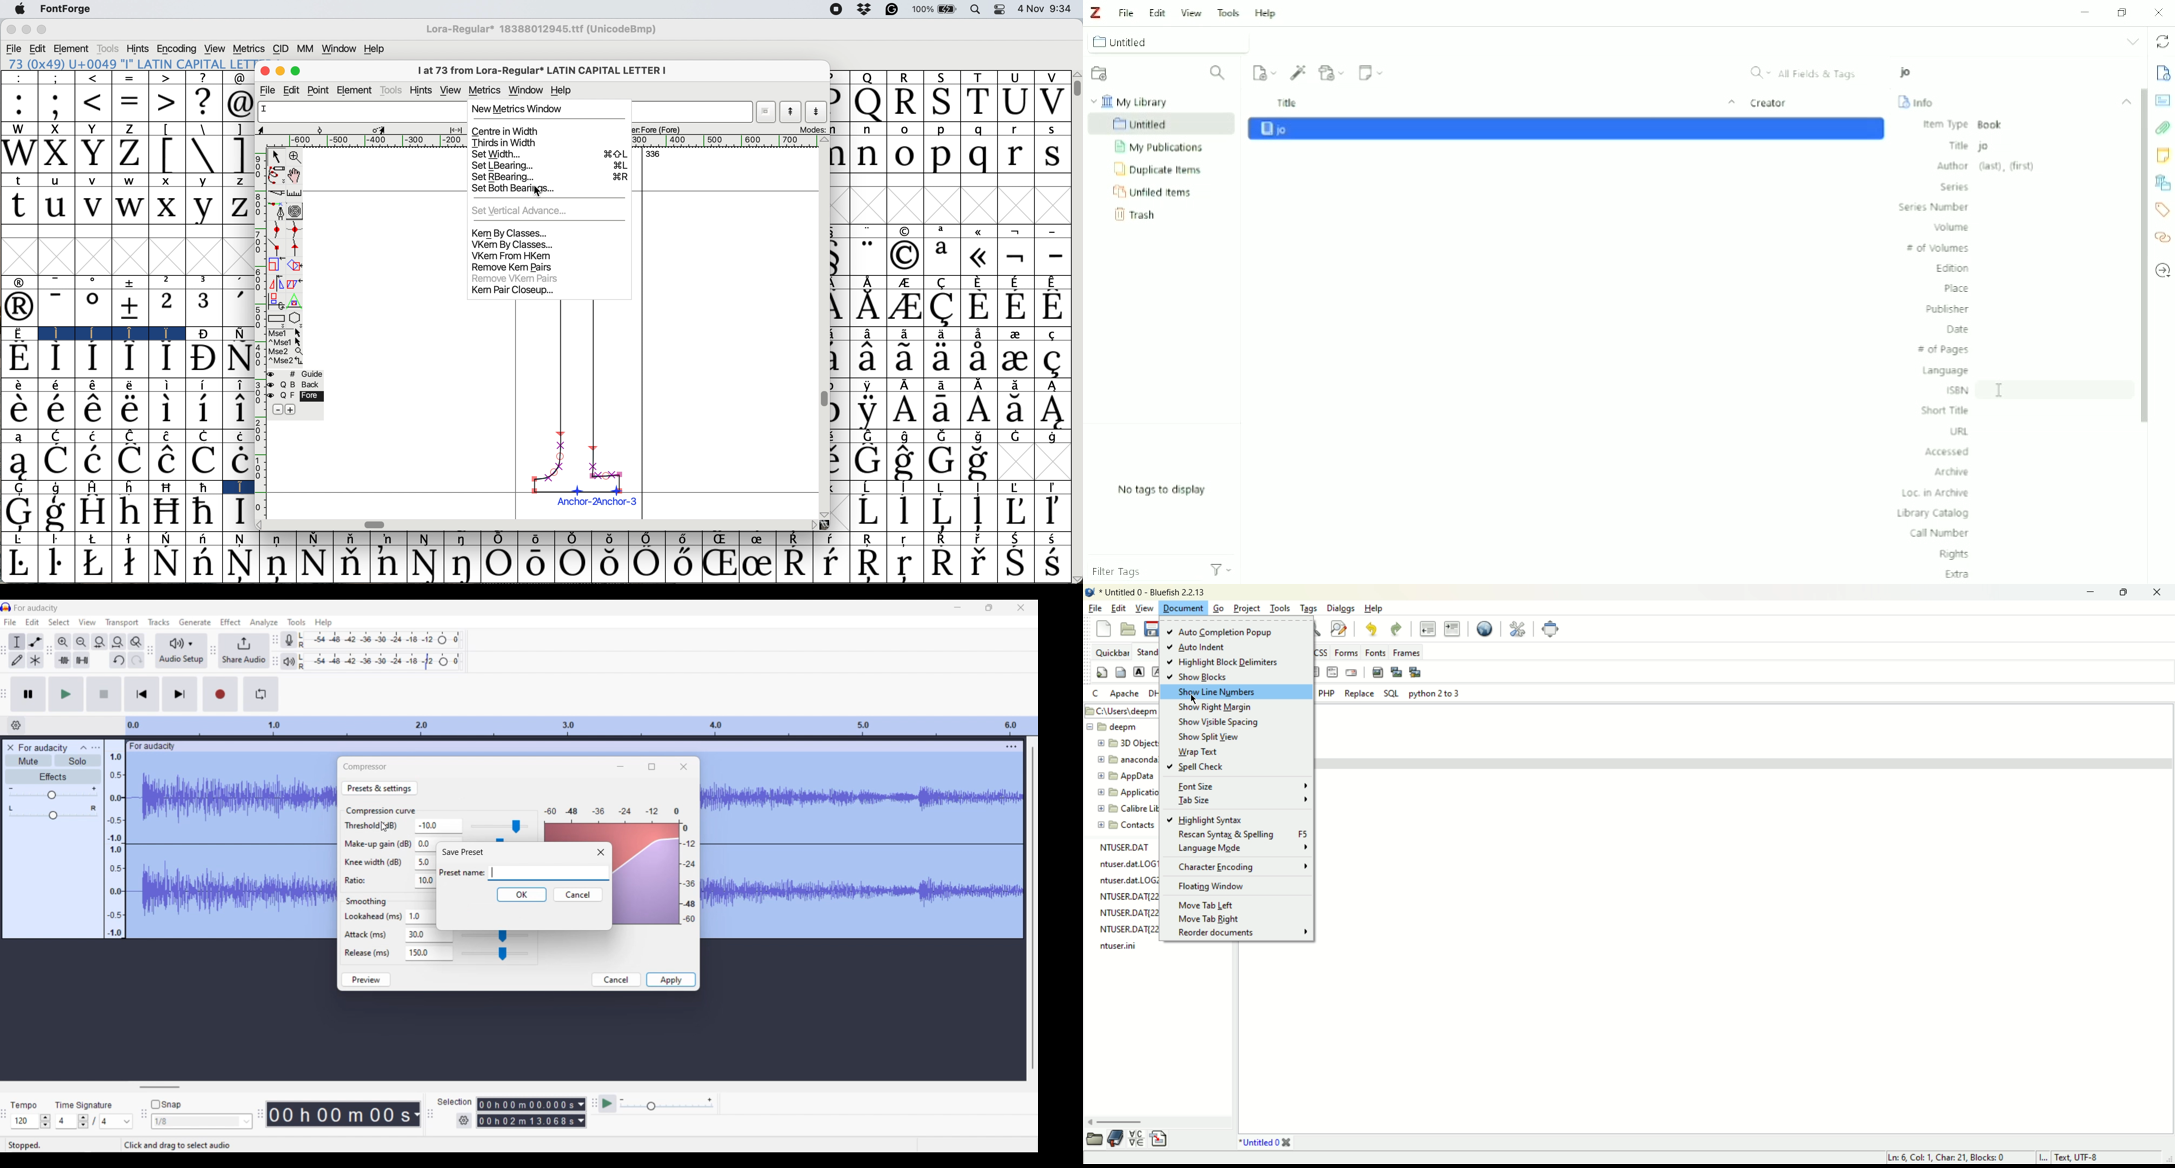 This screenshot has width=2184, height=1176. What do you see at coordinates (1129, 911) in the screenshot?
I see `NTUSER DATI 2?` at bounding box center [1129, 911].